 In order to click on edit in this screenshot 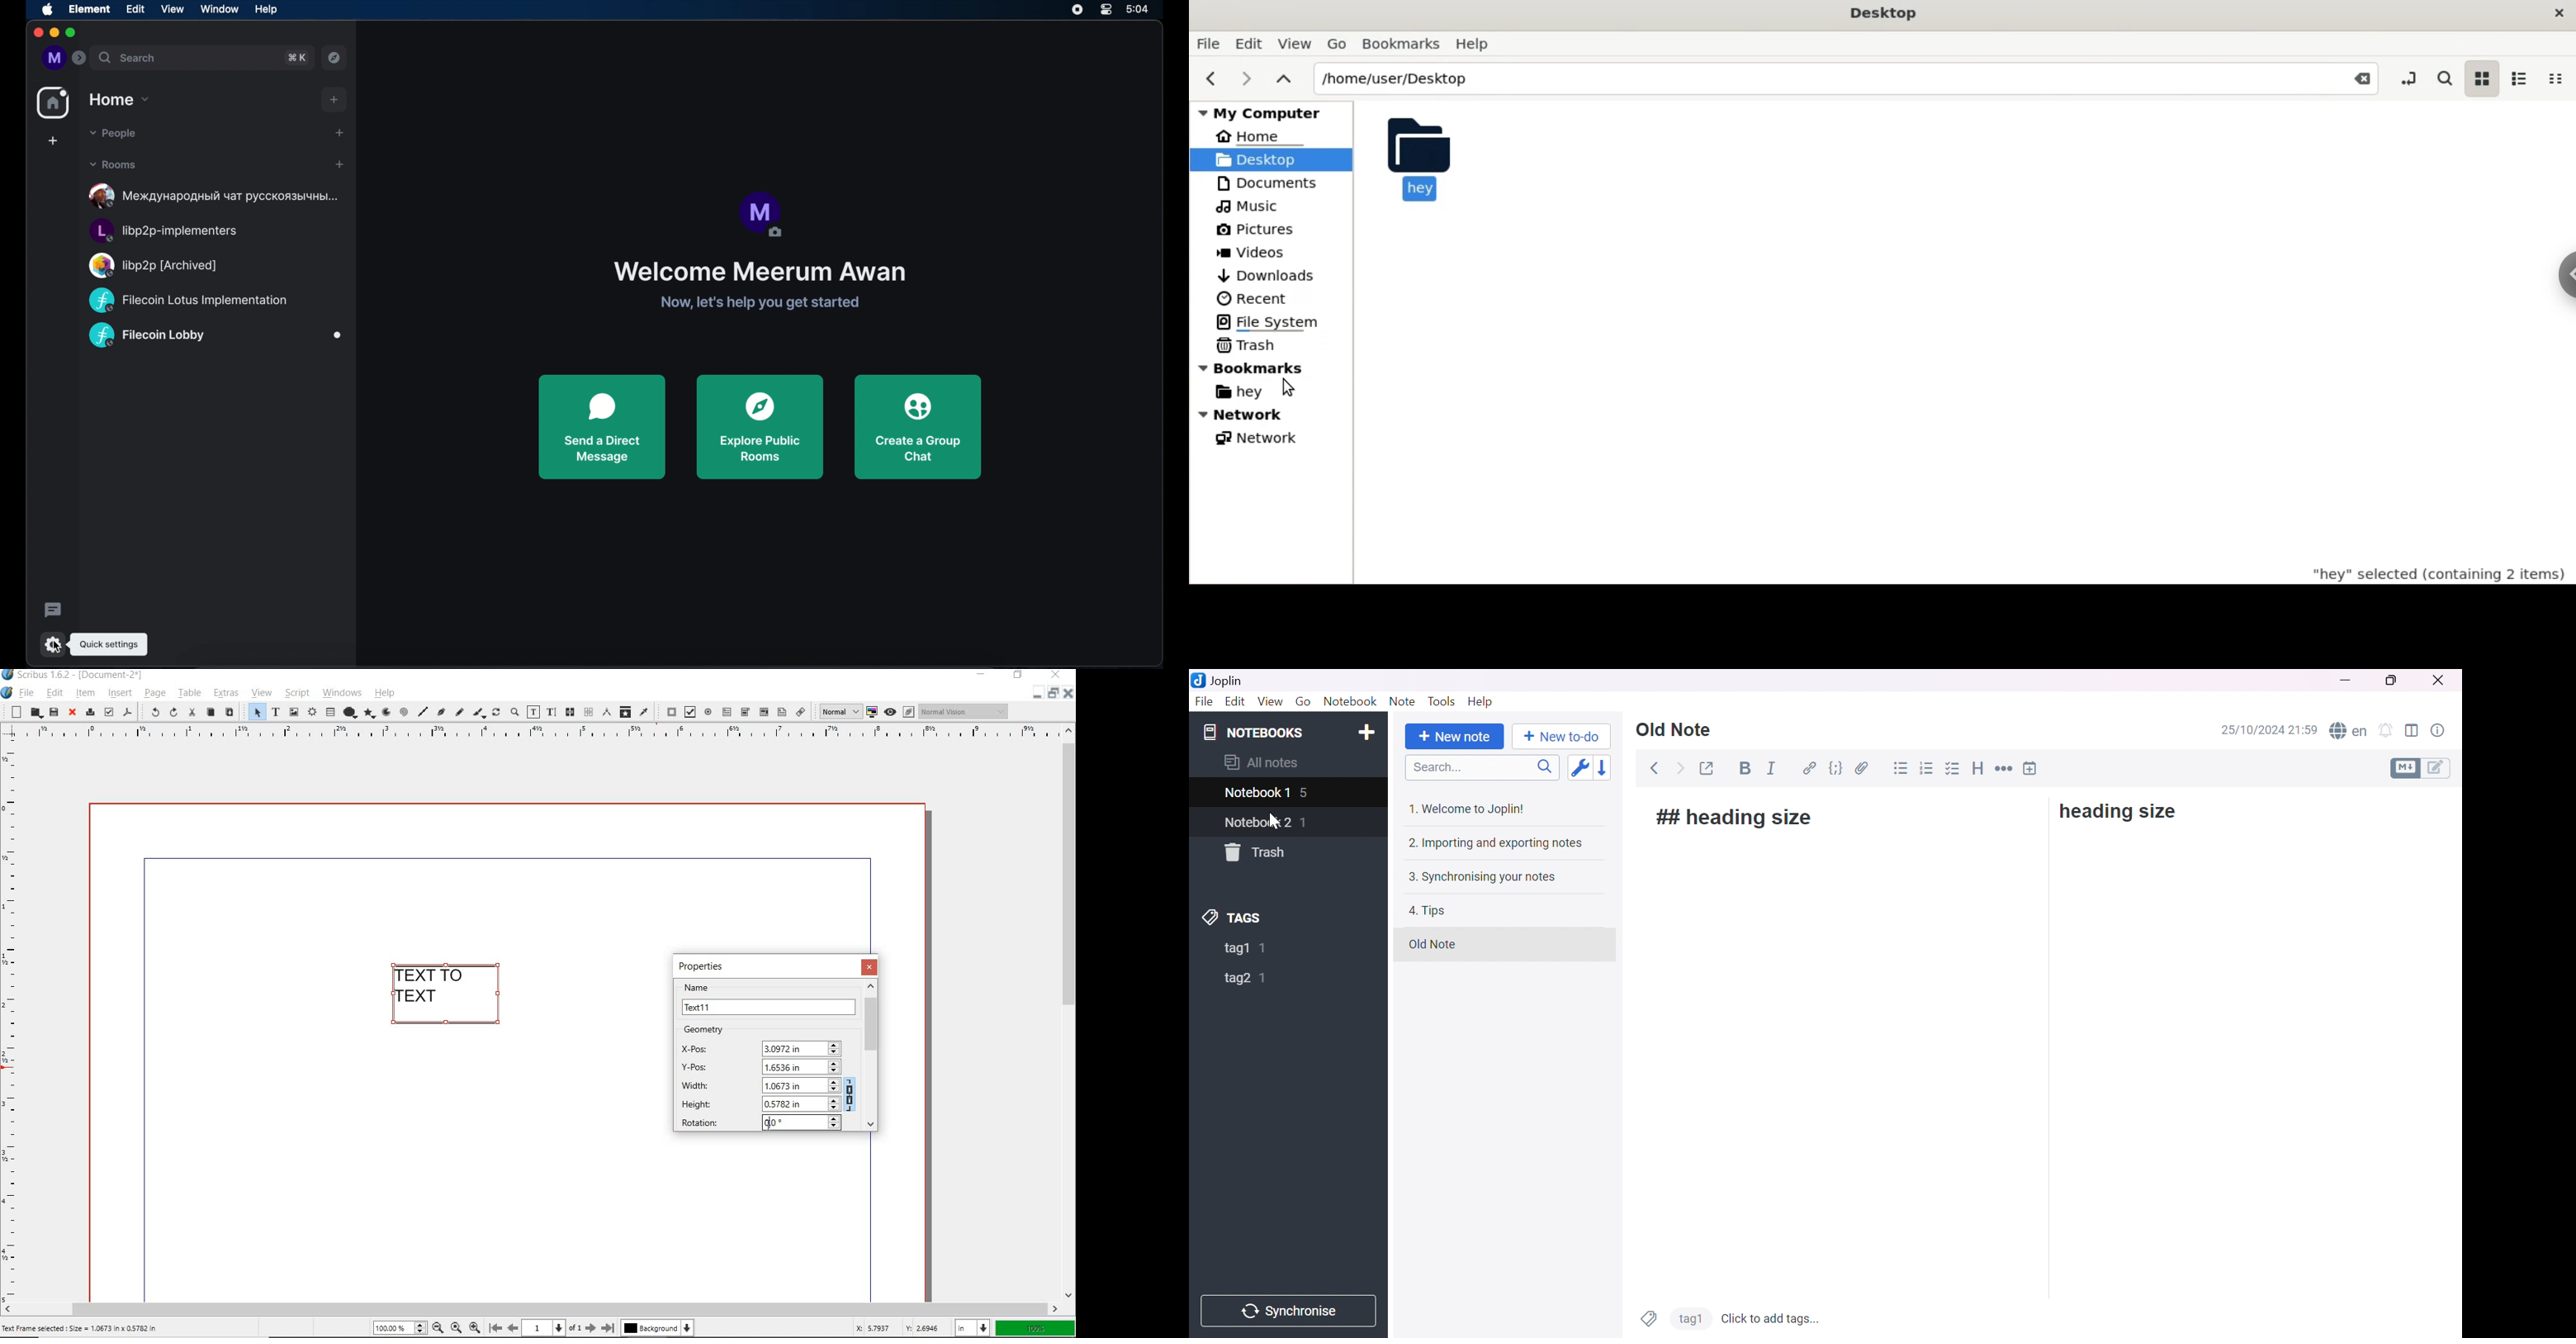, I will do `click(55, 693)`.